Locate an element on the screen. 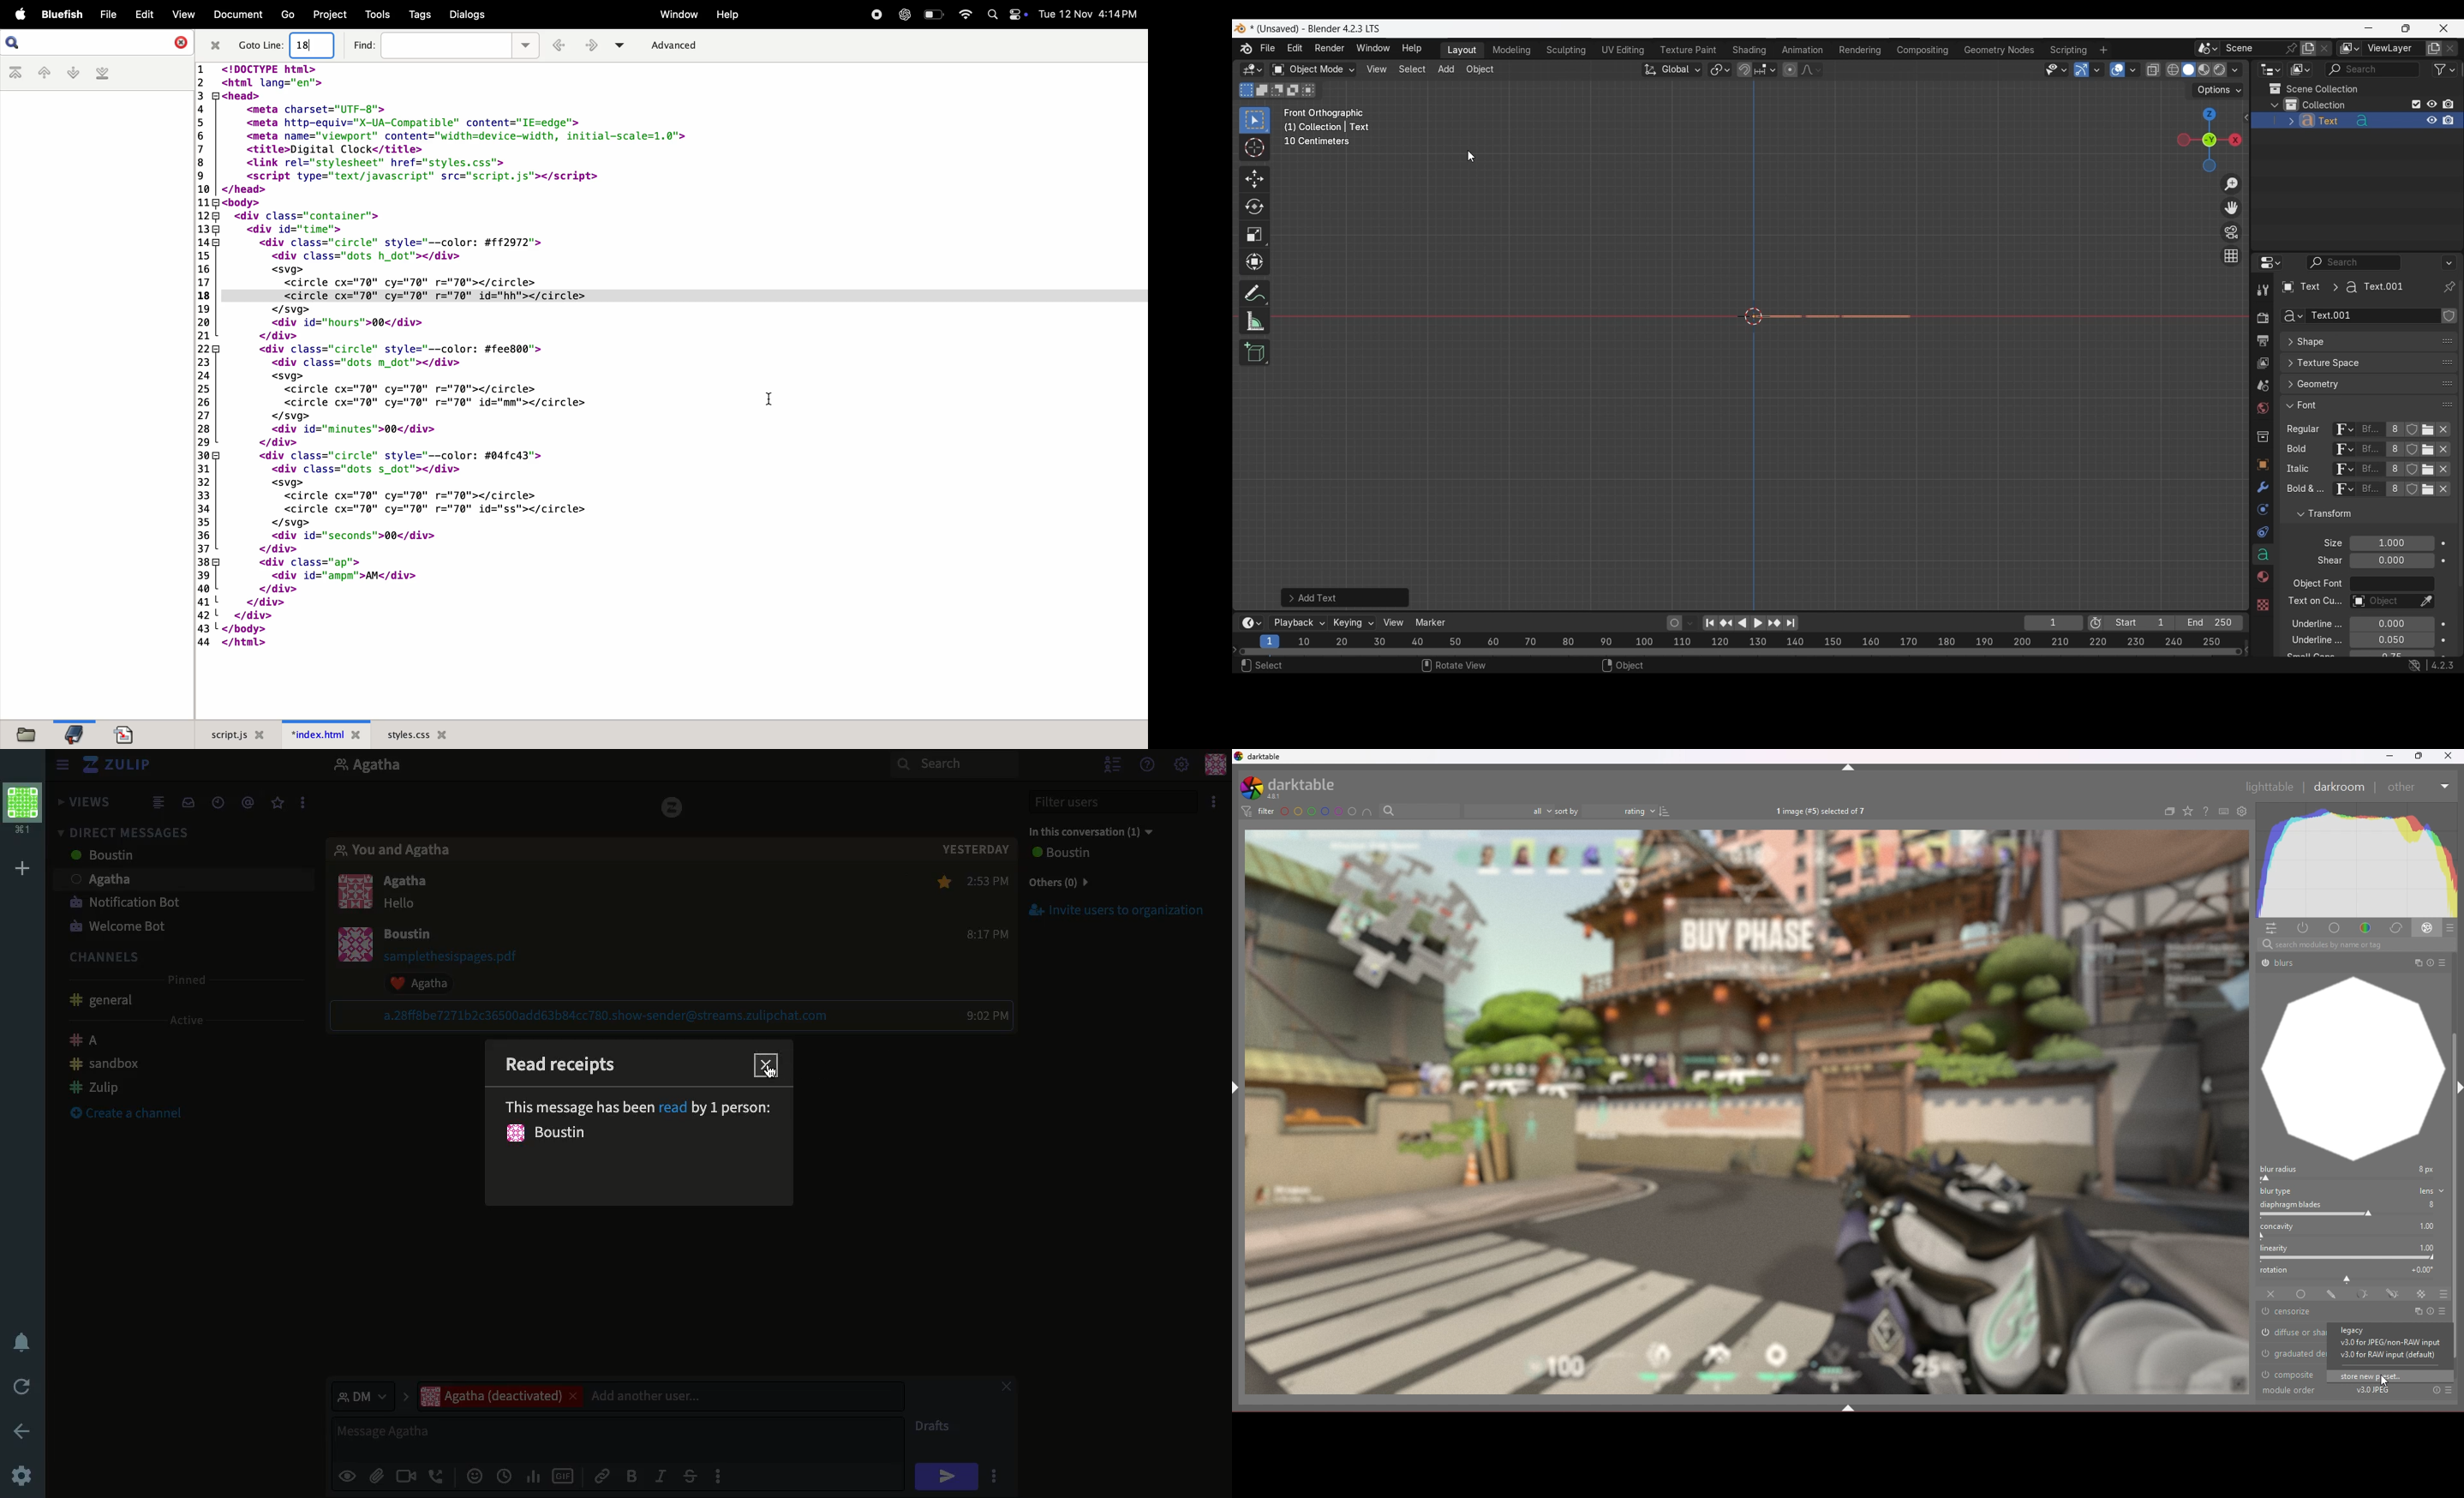 This screenshot has width=2464, height=1512. Chart is located at coordinates (534, 1477).